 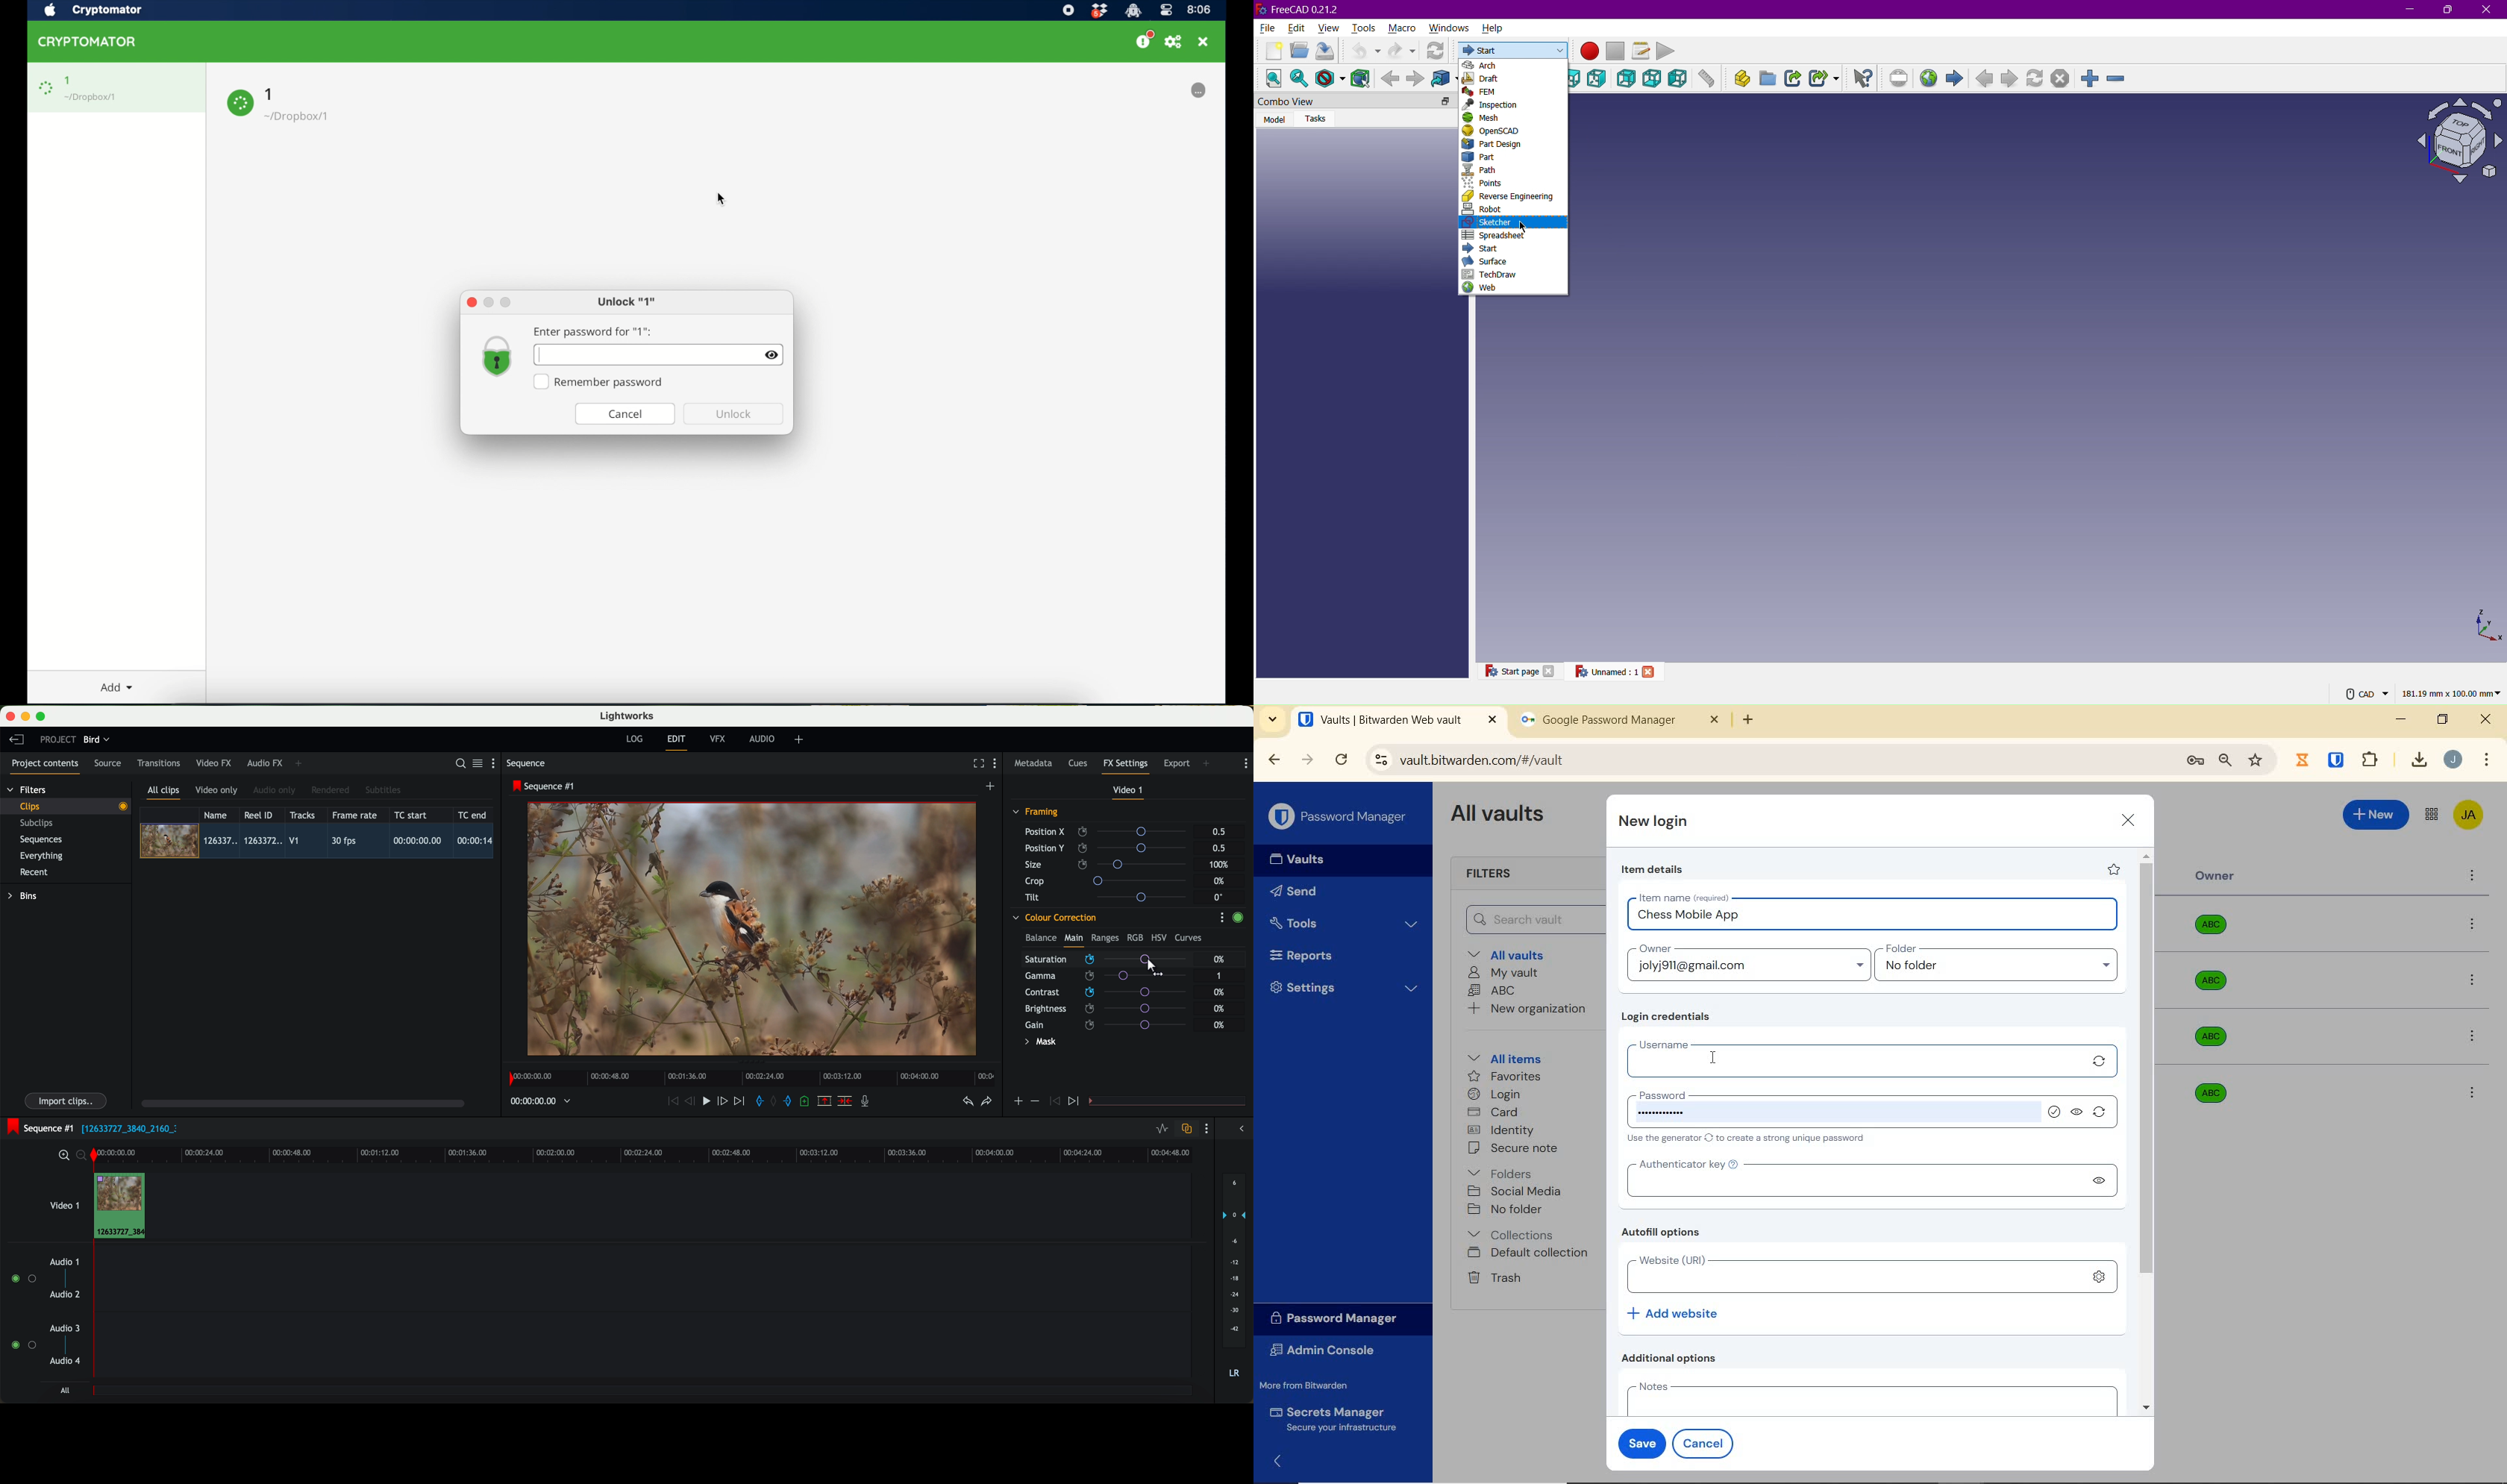 I want to click on card, so click(x=1492, y=1113).